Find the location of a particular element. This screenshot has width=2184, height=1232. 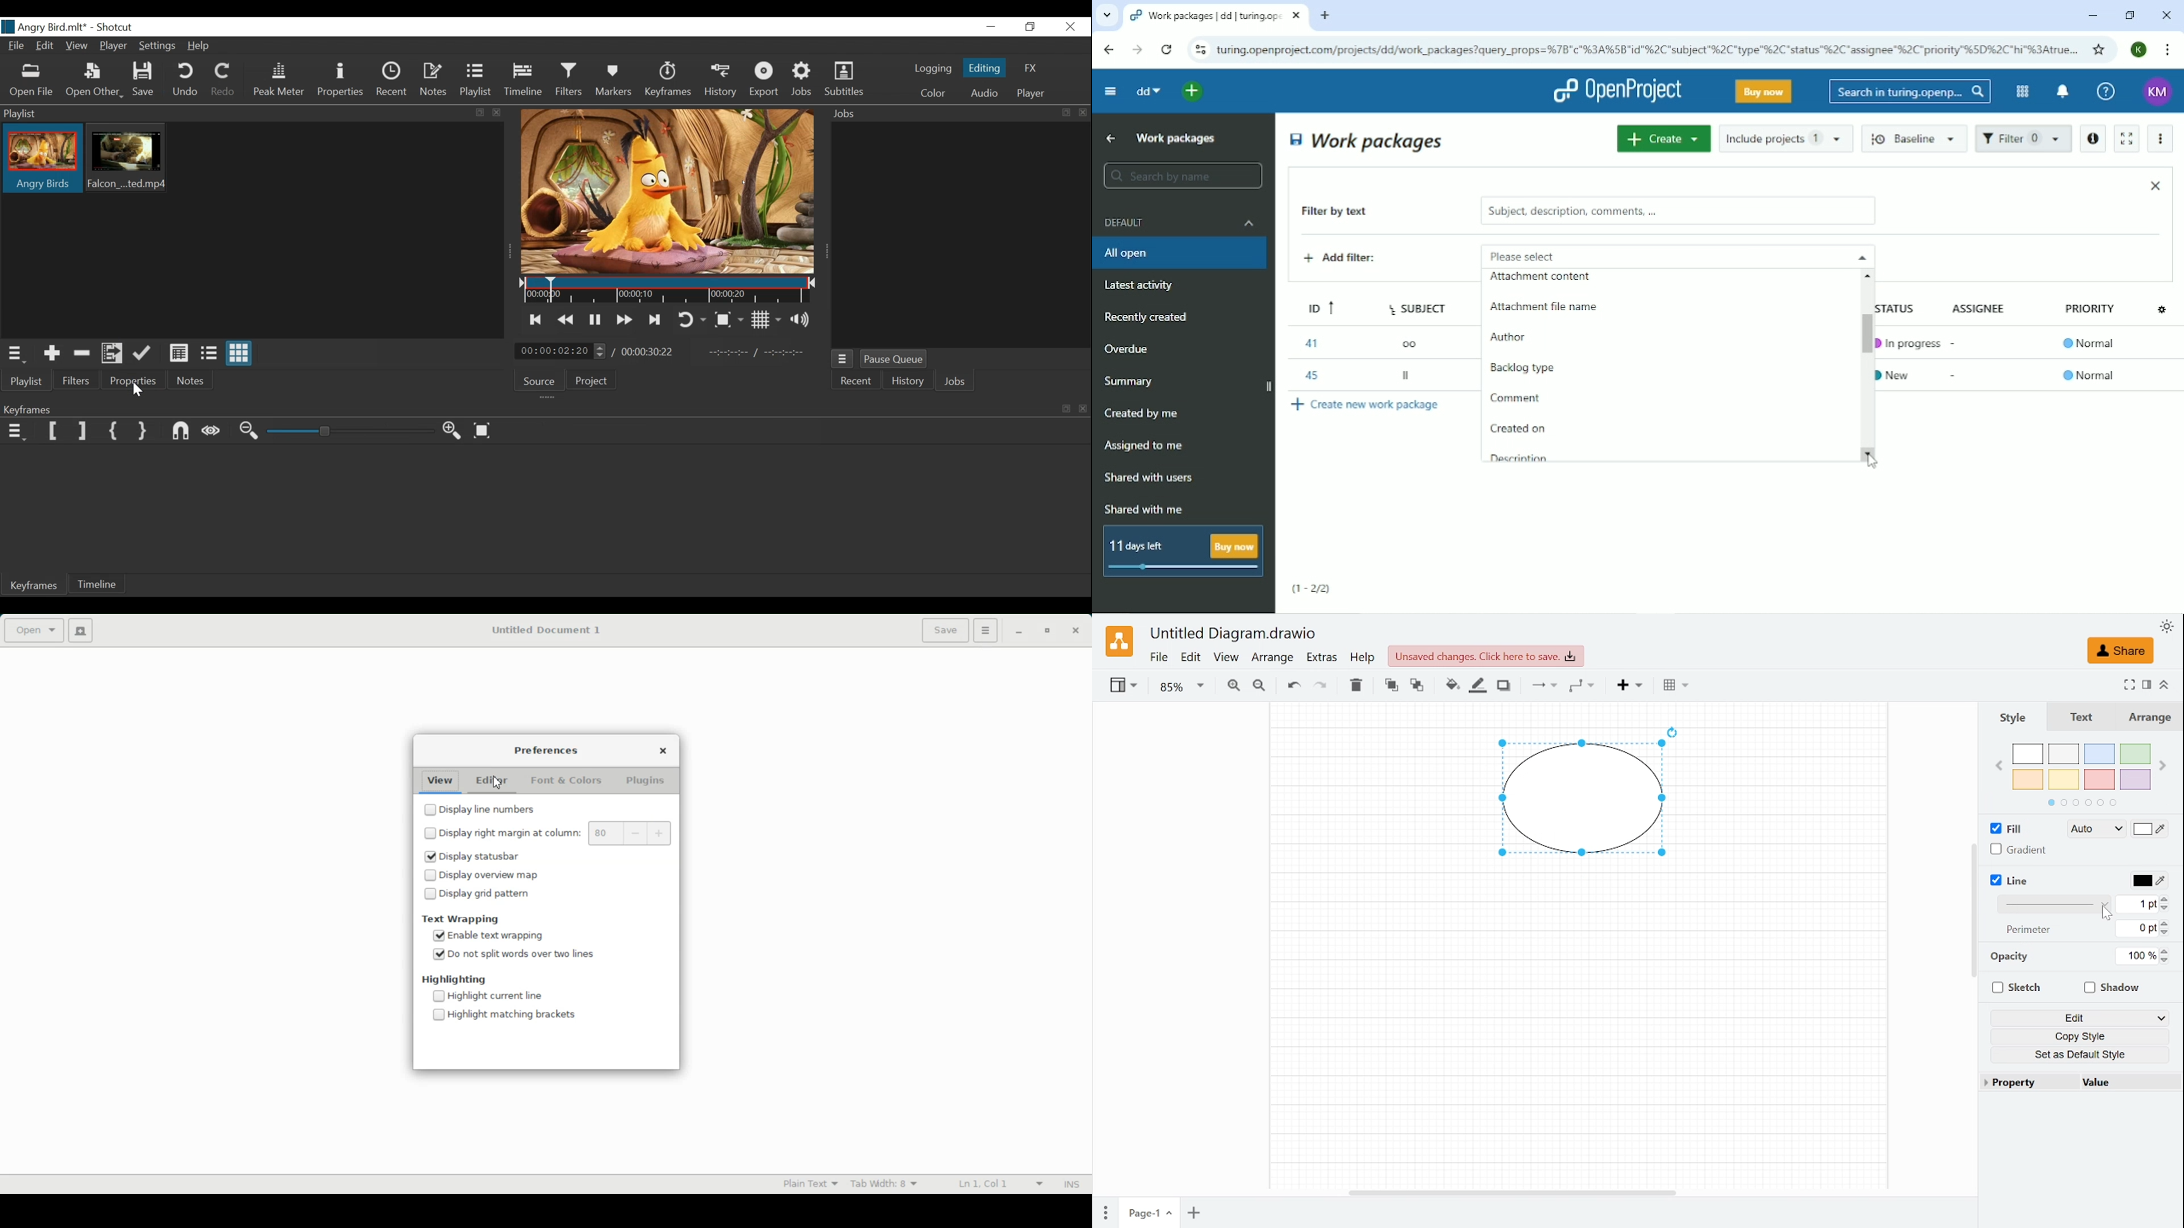

Decrease perimeter is located at coordinates (2169, 933).